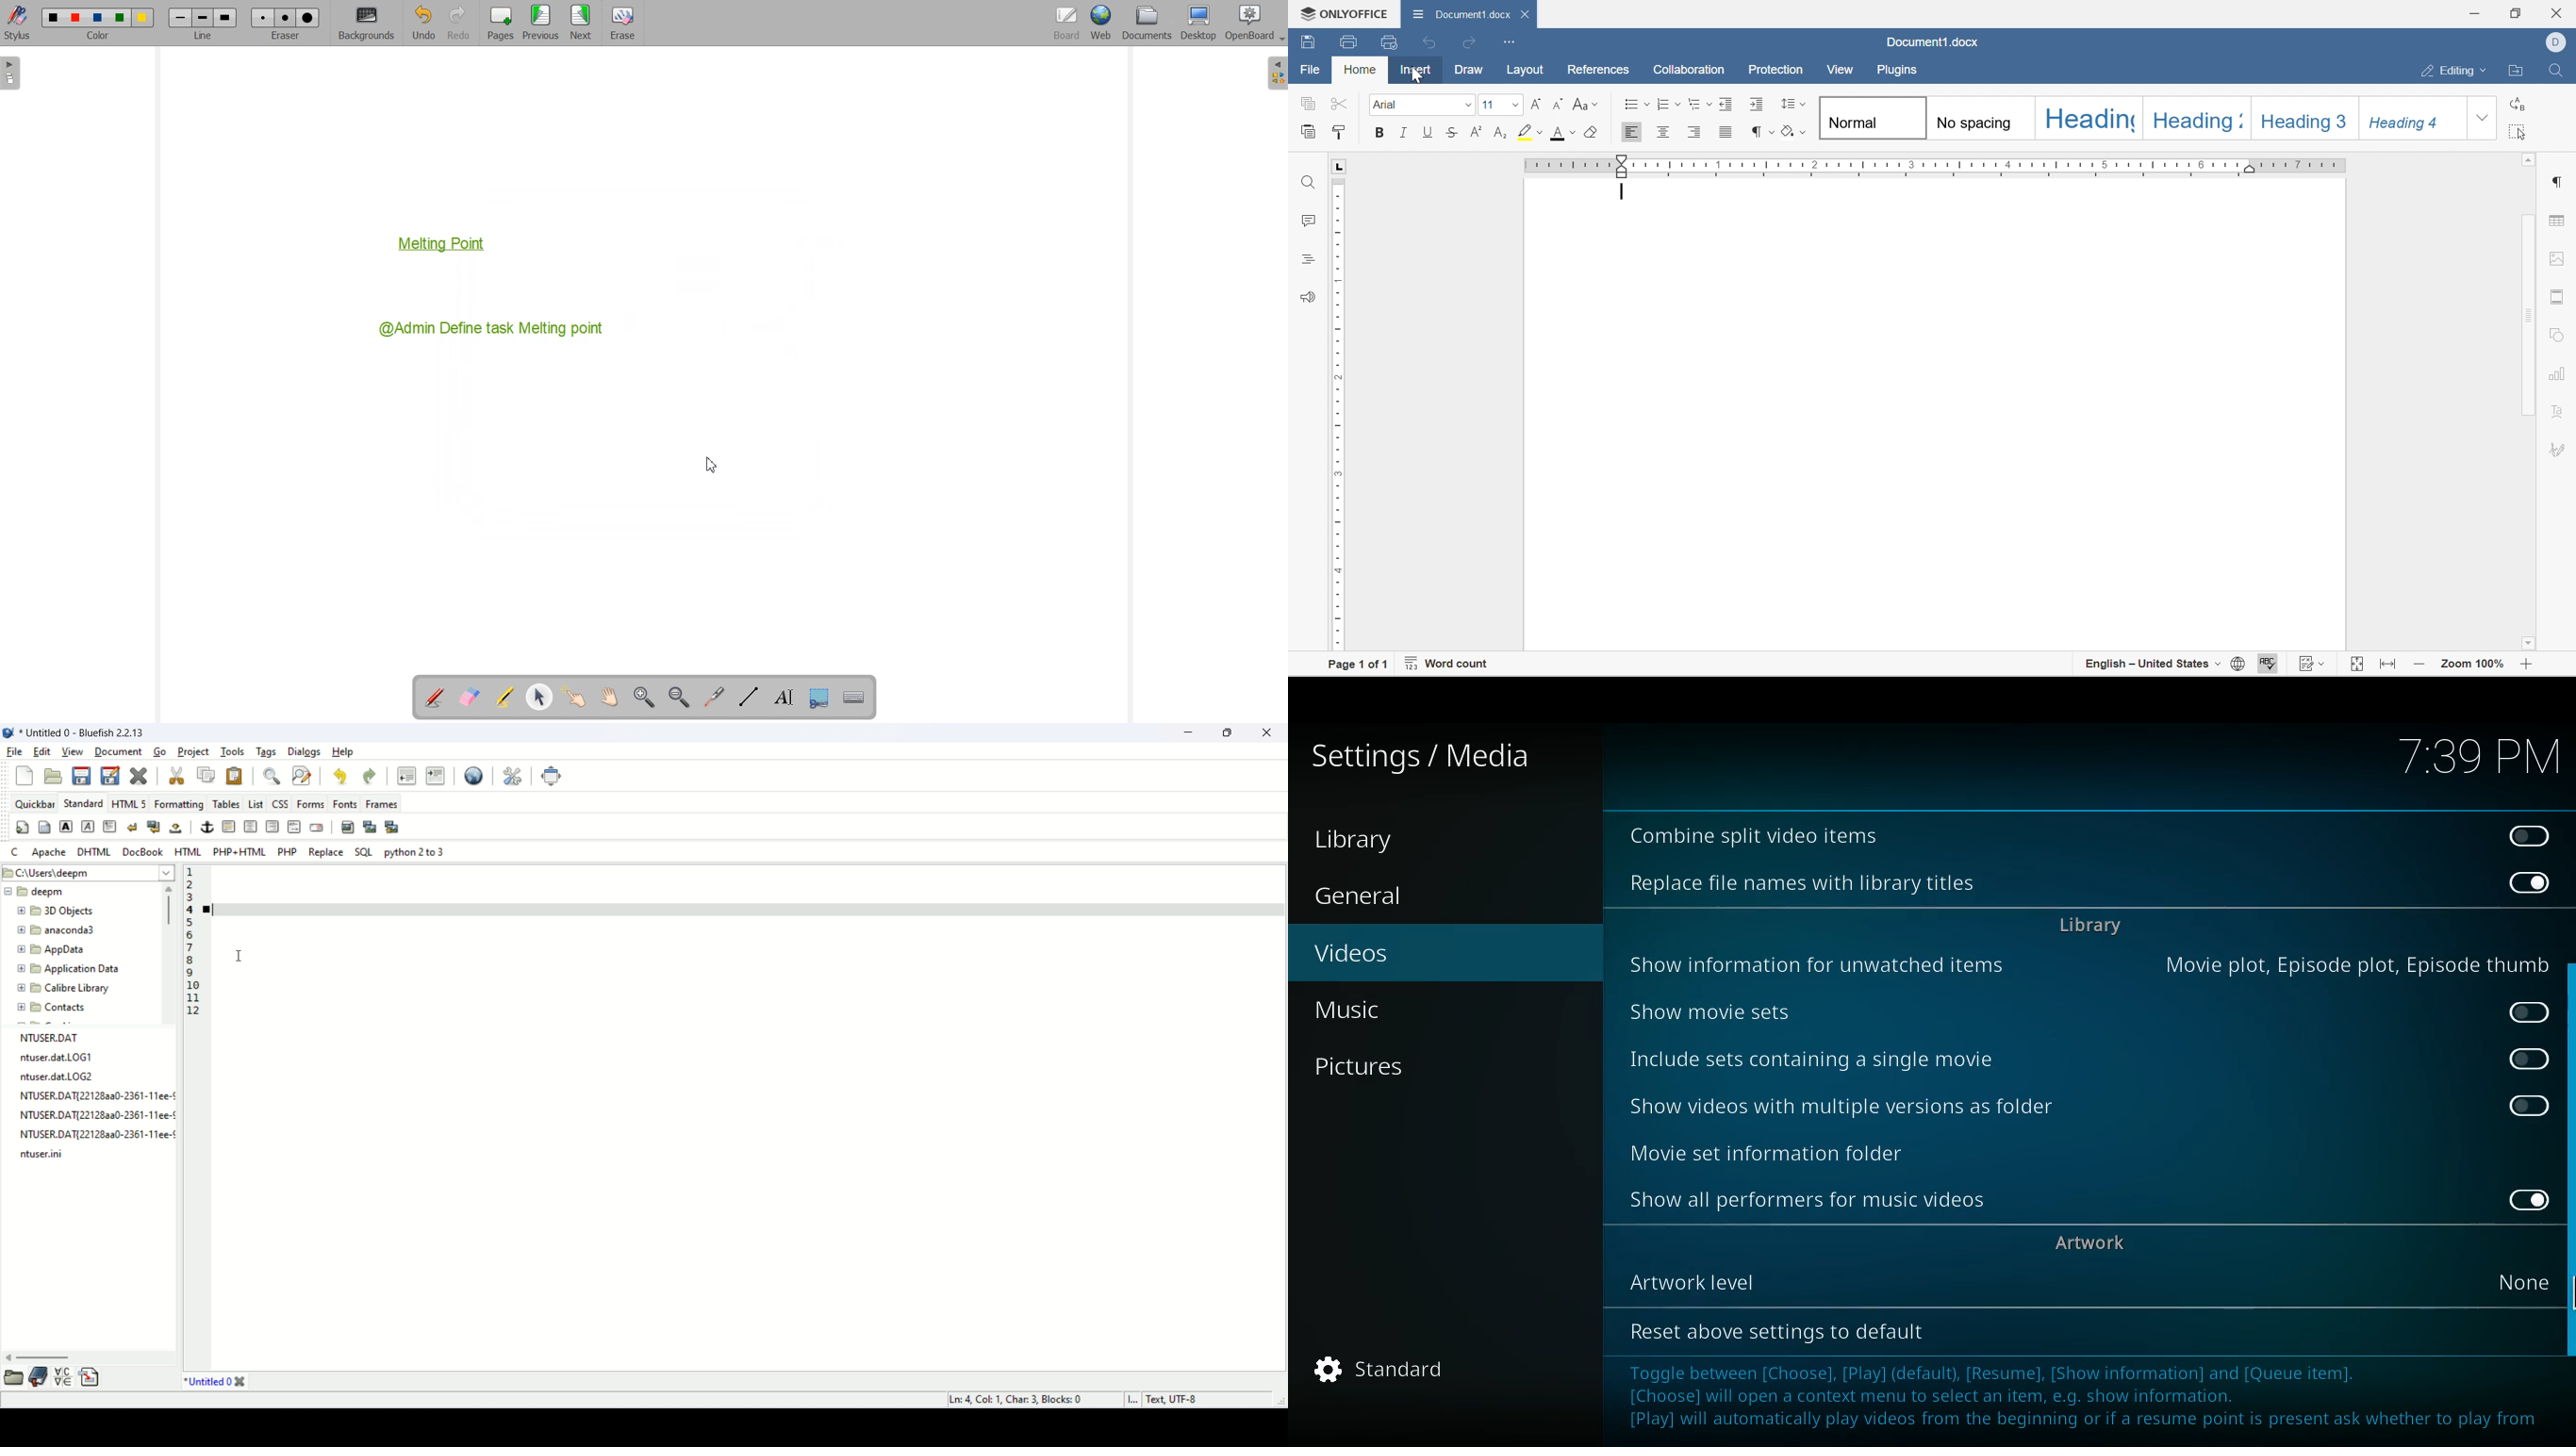 This screenshot has width=2576, height=1456. Describe the element at coordinates (41, 750) in the screenshot. I see `edit` at that location.